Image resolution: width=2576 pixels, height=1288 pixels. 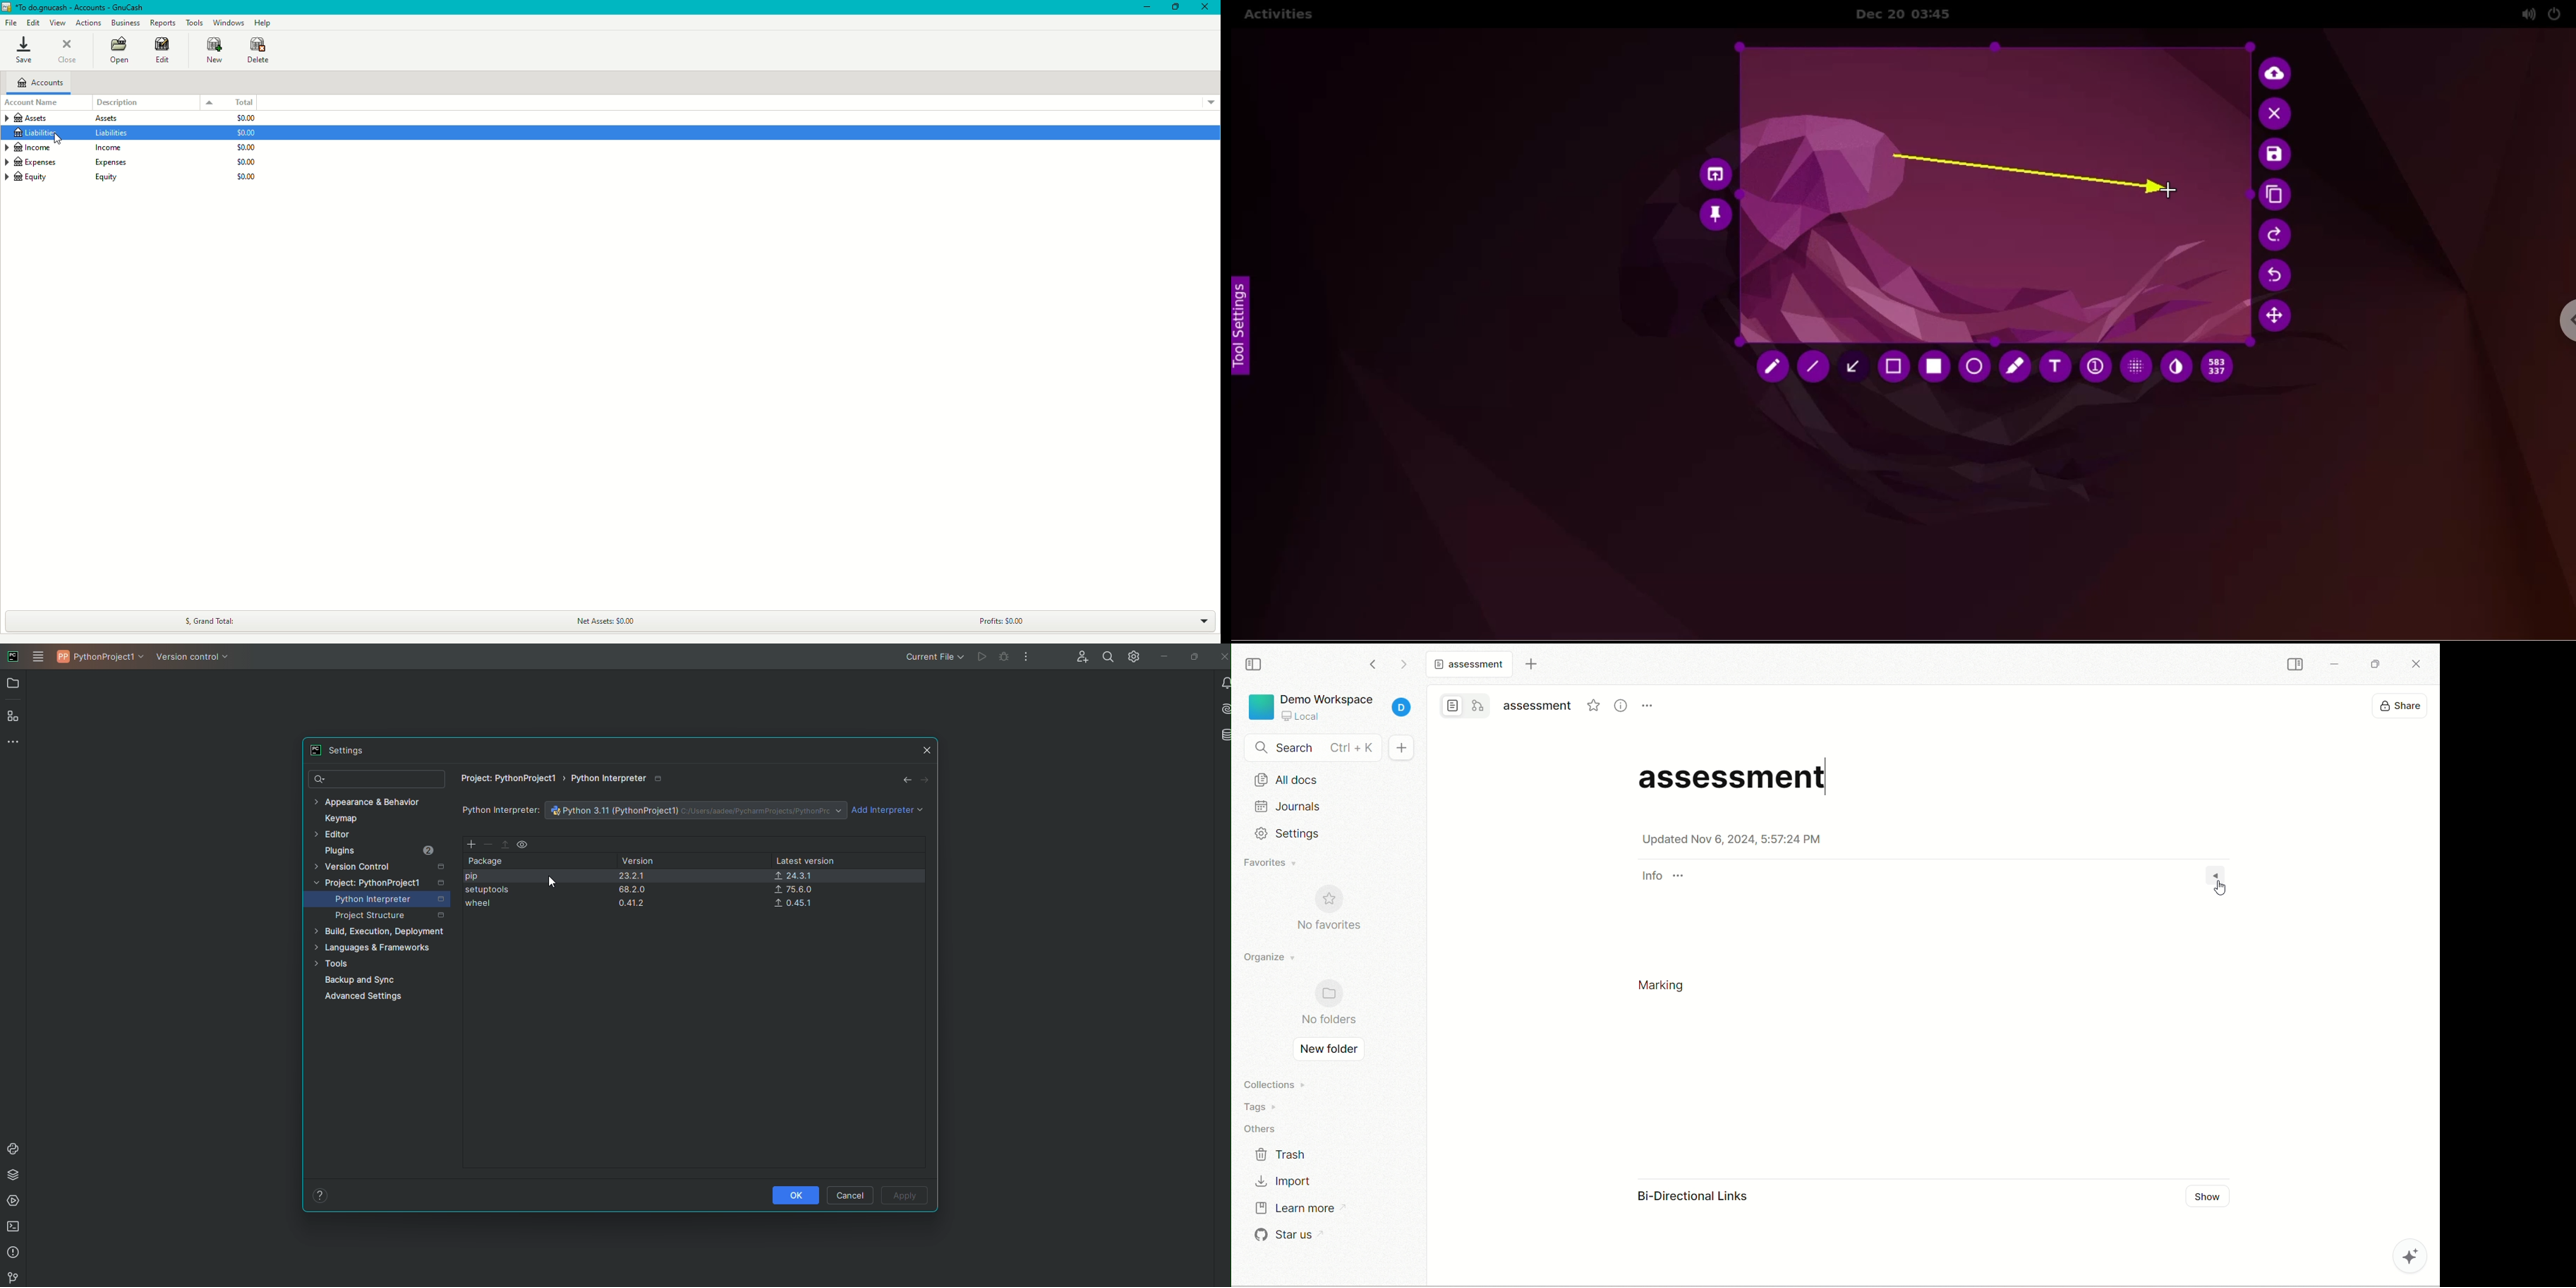 I want to click on Cursor, so click(x=552, y=881).